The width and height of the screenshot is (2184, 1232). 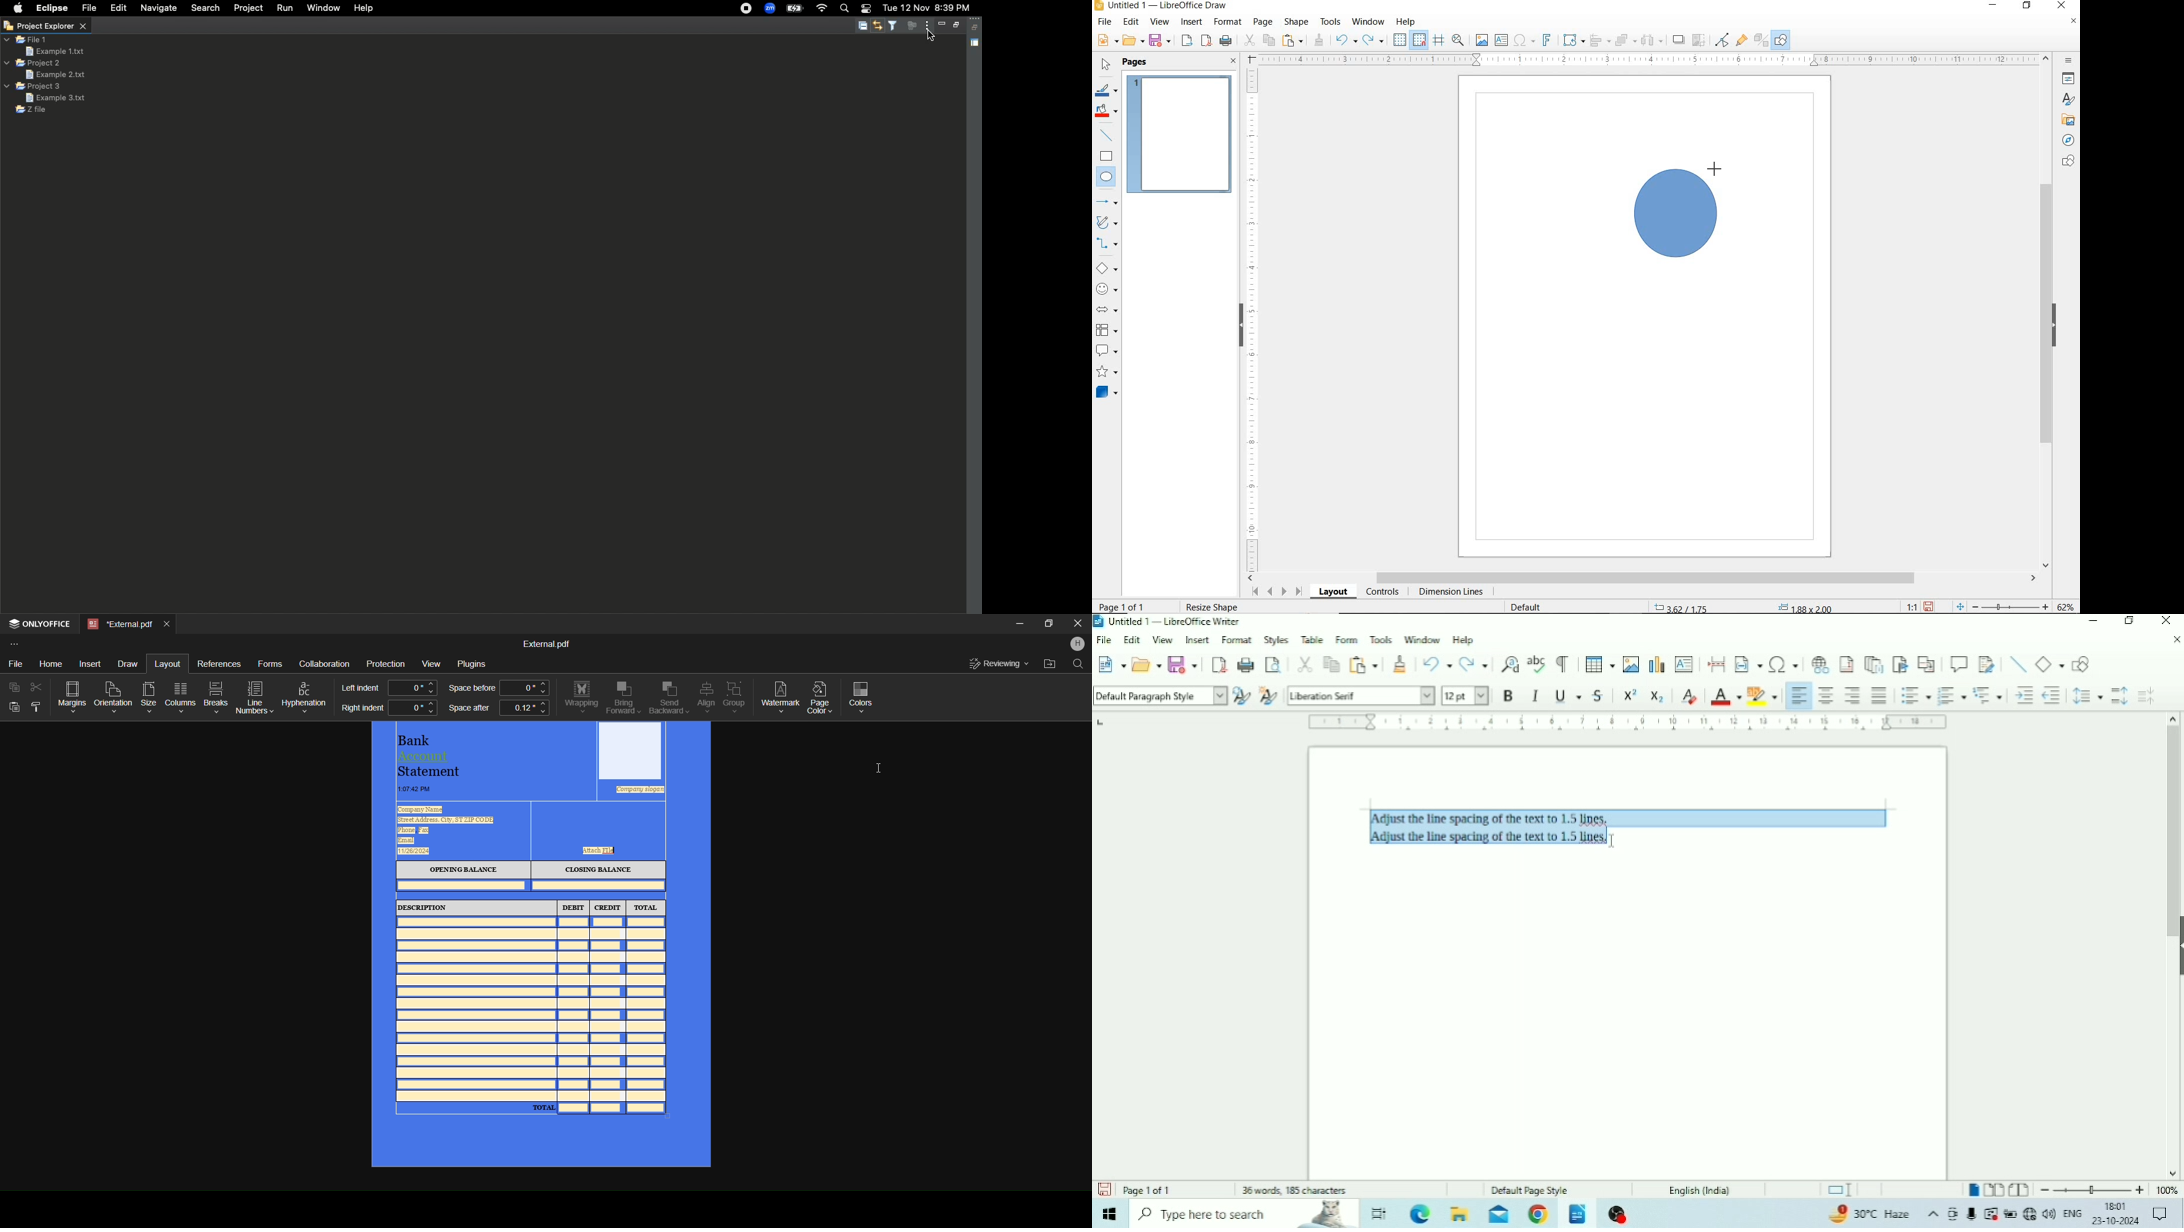 I want to click on Justified, so click(x=1879, y=696).